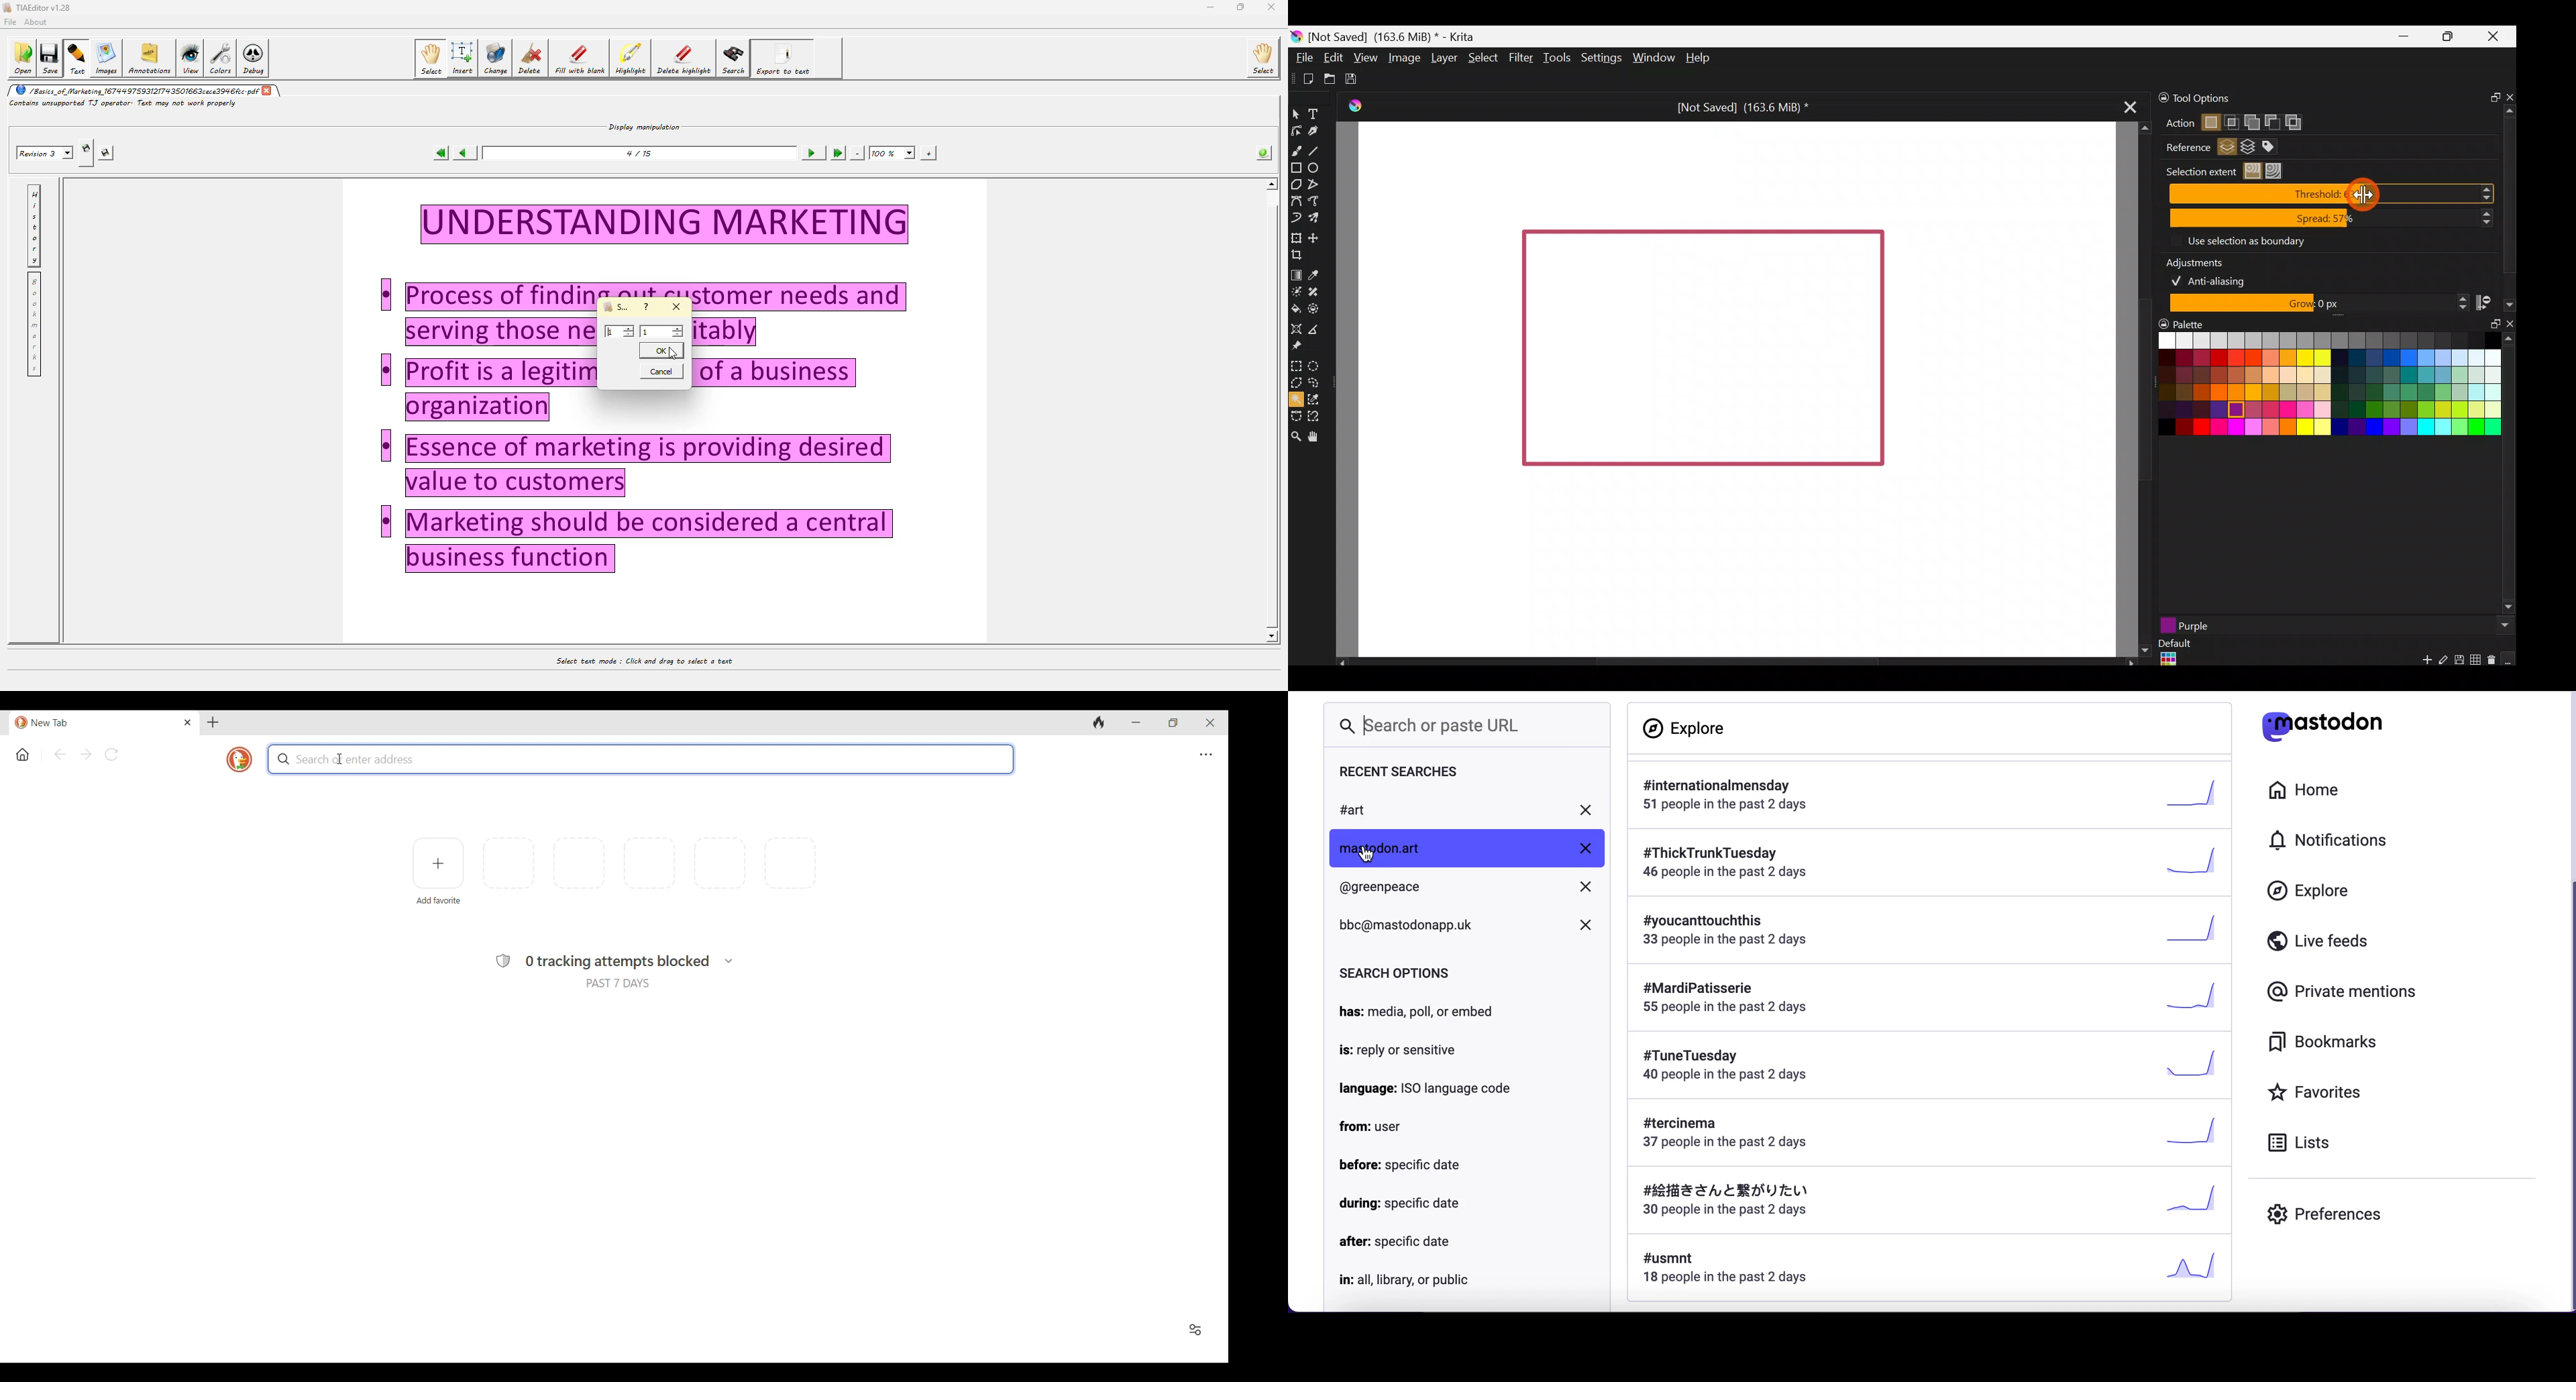 The height and width of the screenshot is (1400, 2576). What do you see at coordinates (2509, 194) in the screenshot?
I see `Scroll  bar` at bounding box center [2509, 194].